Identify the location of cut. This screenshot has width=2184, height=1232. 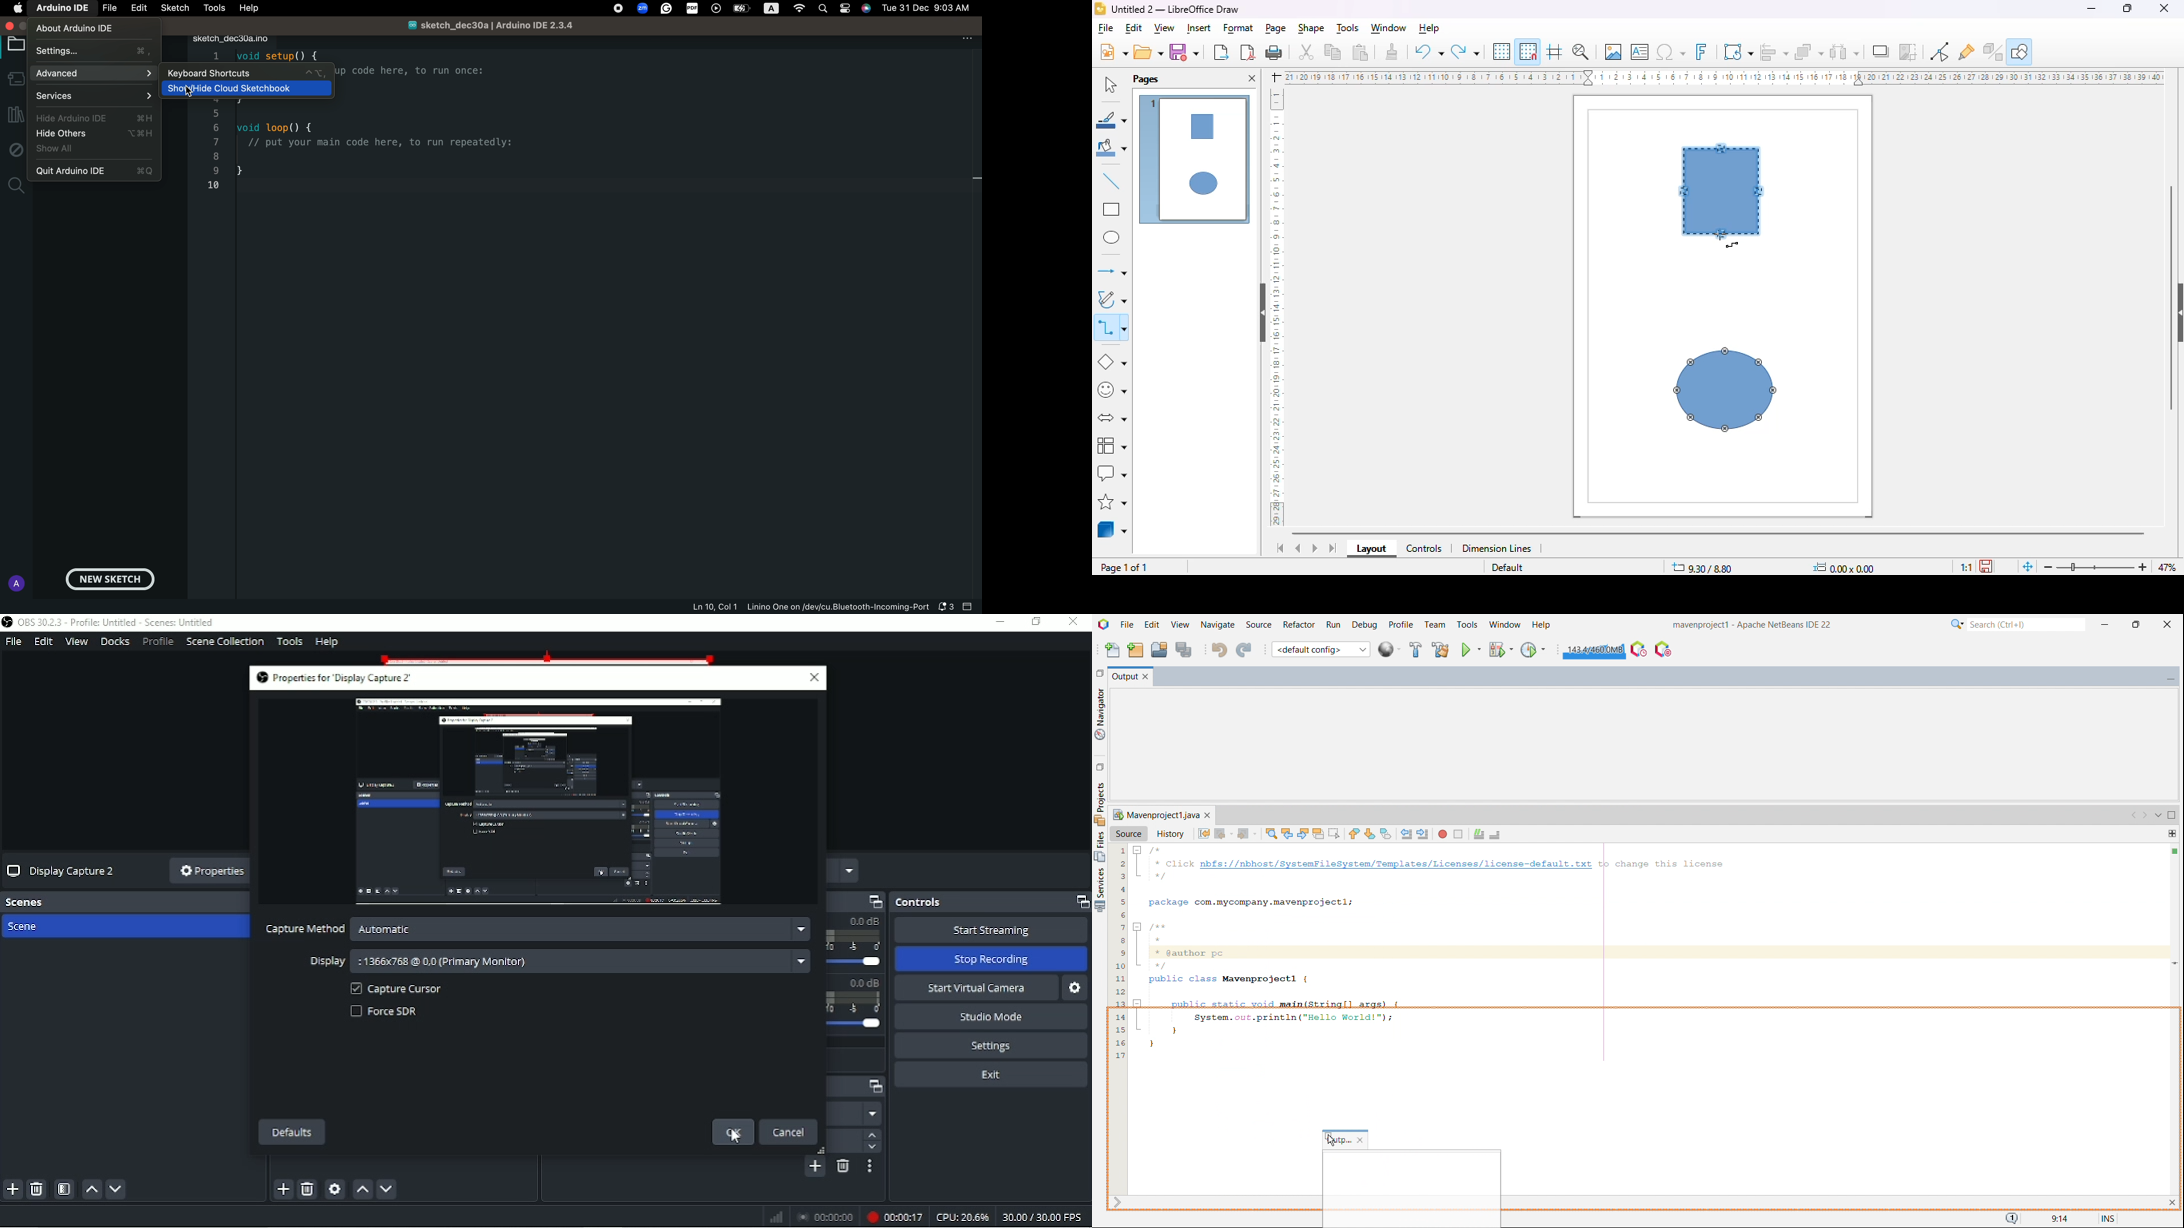
(1306, 52).